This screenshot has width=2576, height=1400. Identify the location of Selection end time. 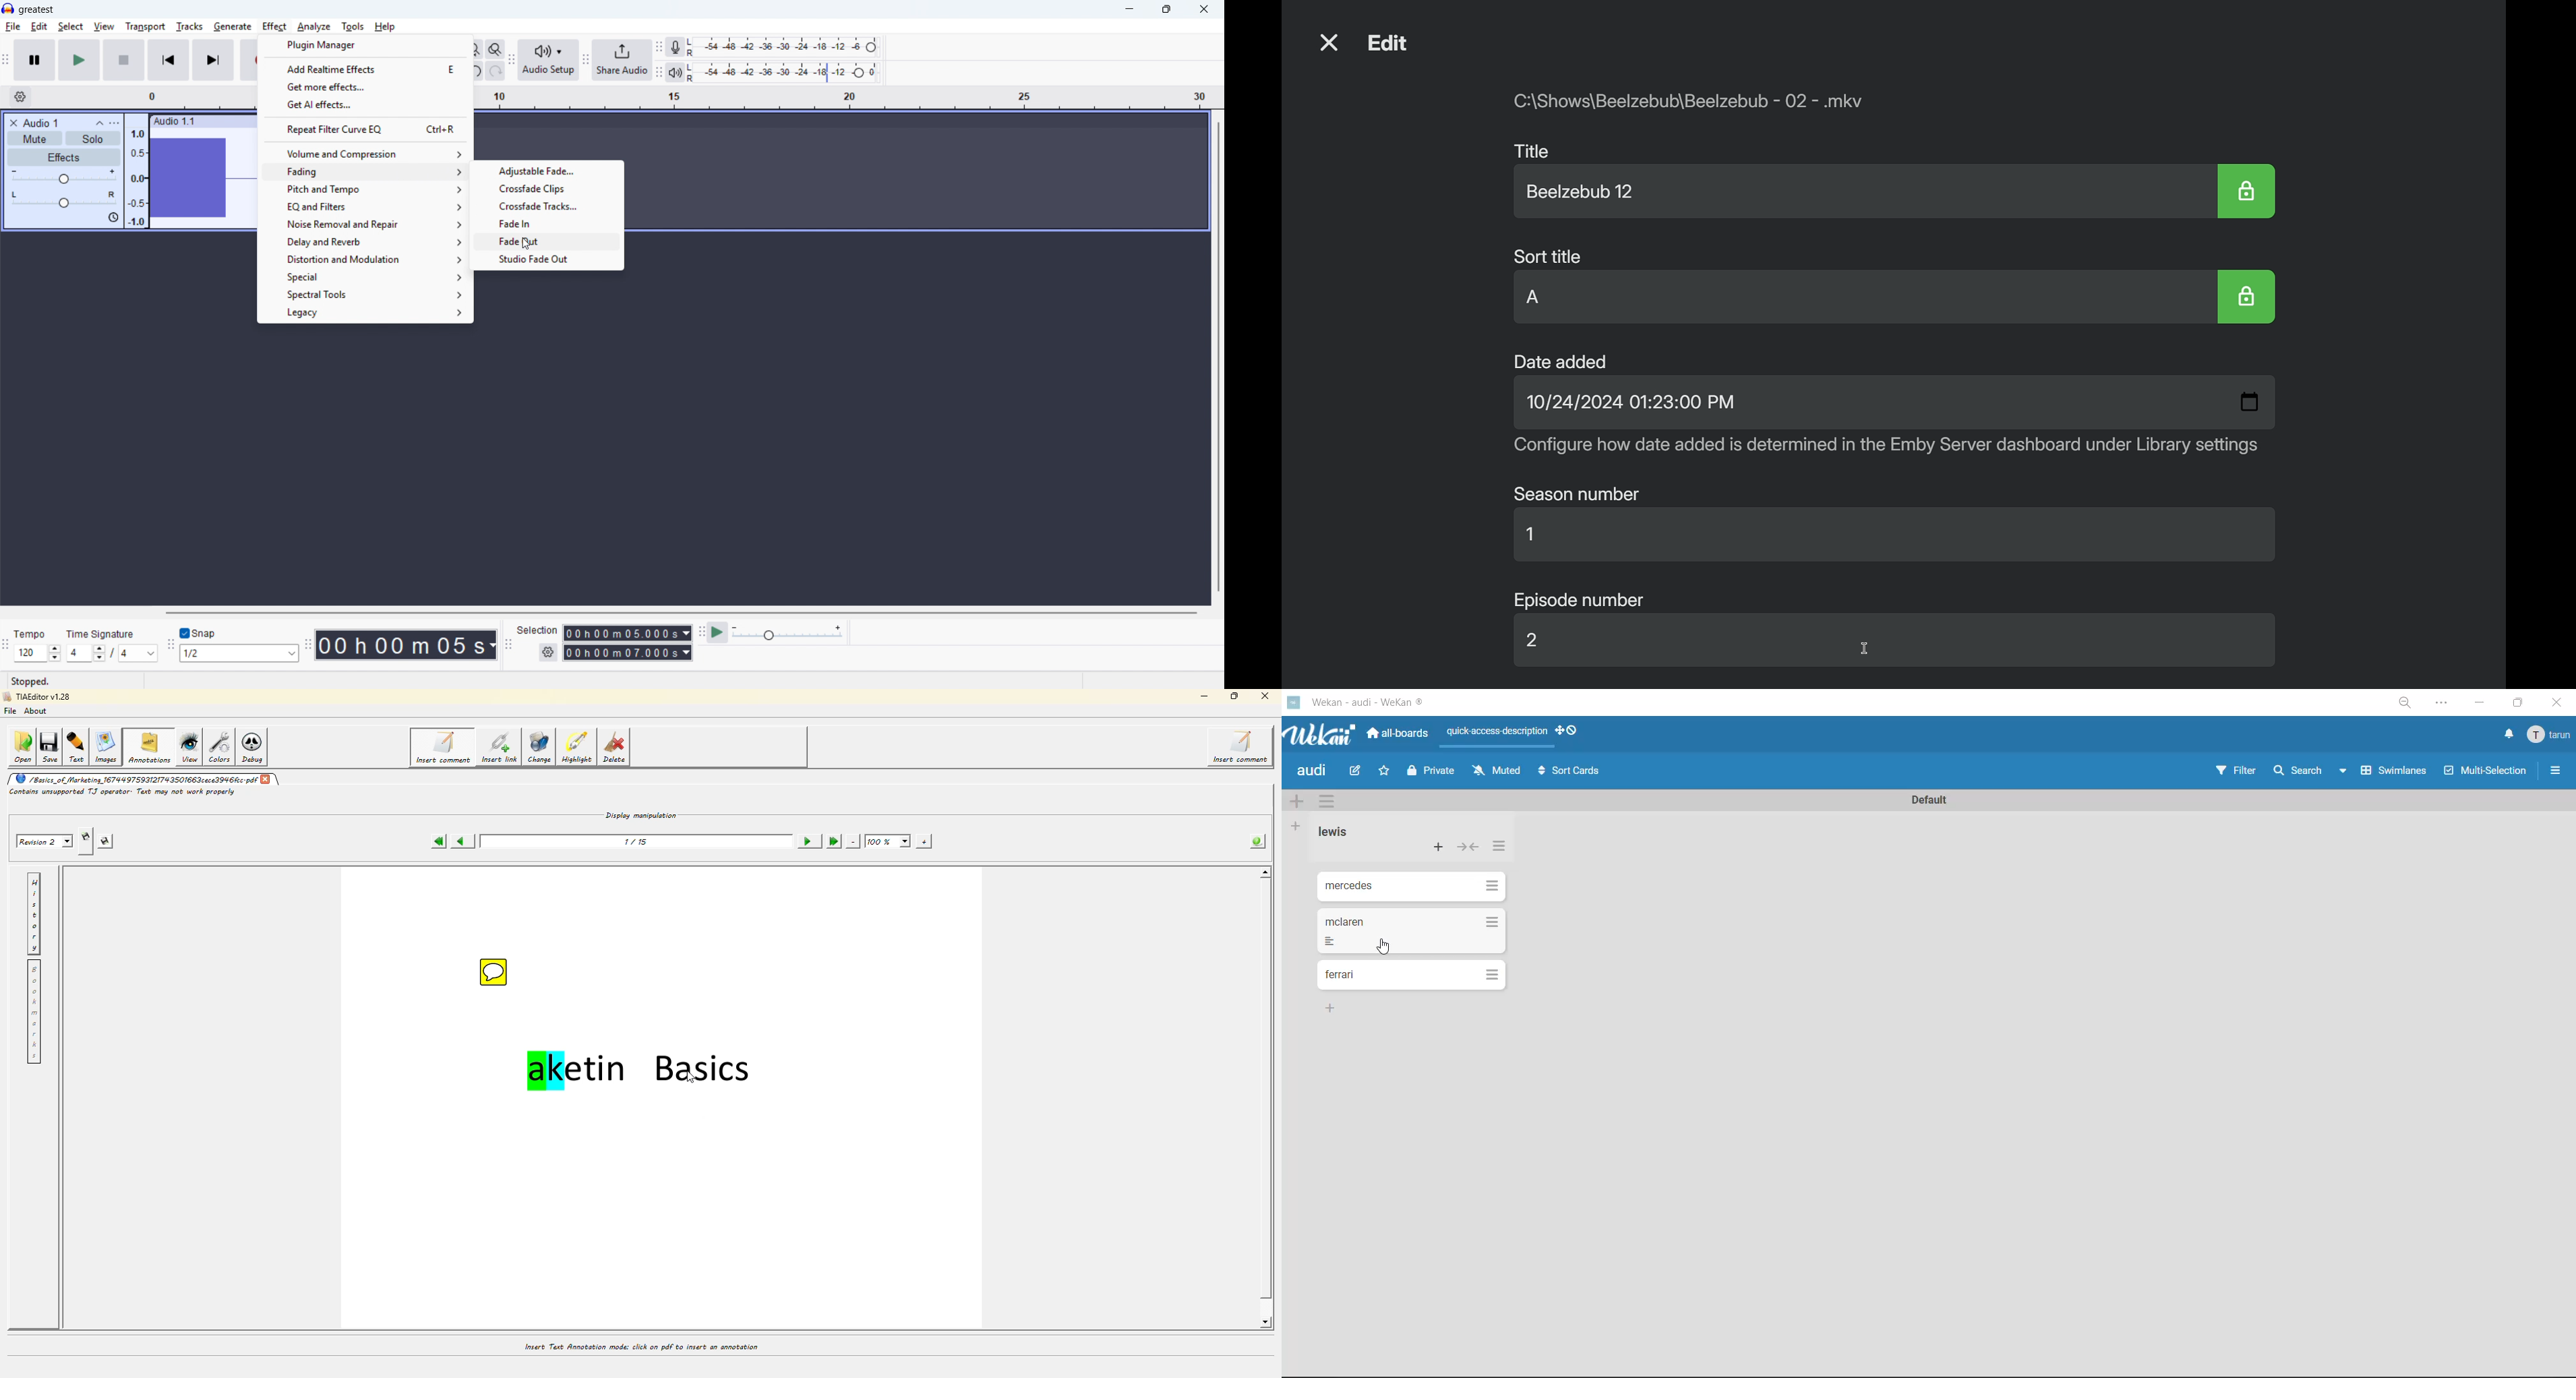
(628, 652).